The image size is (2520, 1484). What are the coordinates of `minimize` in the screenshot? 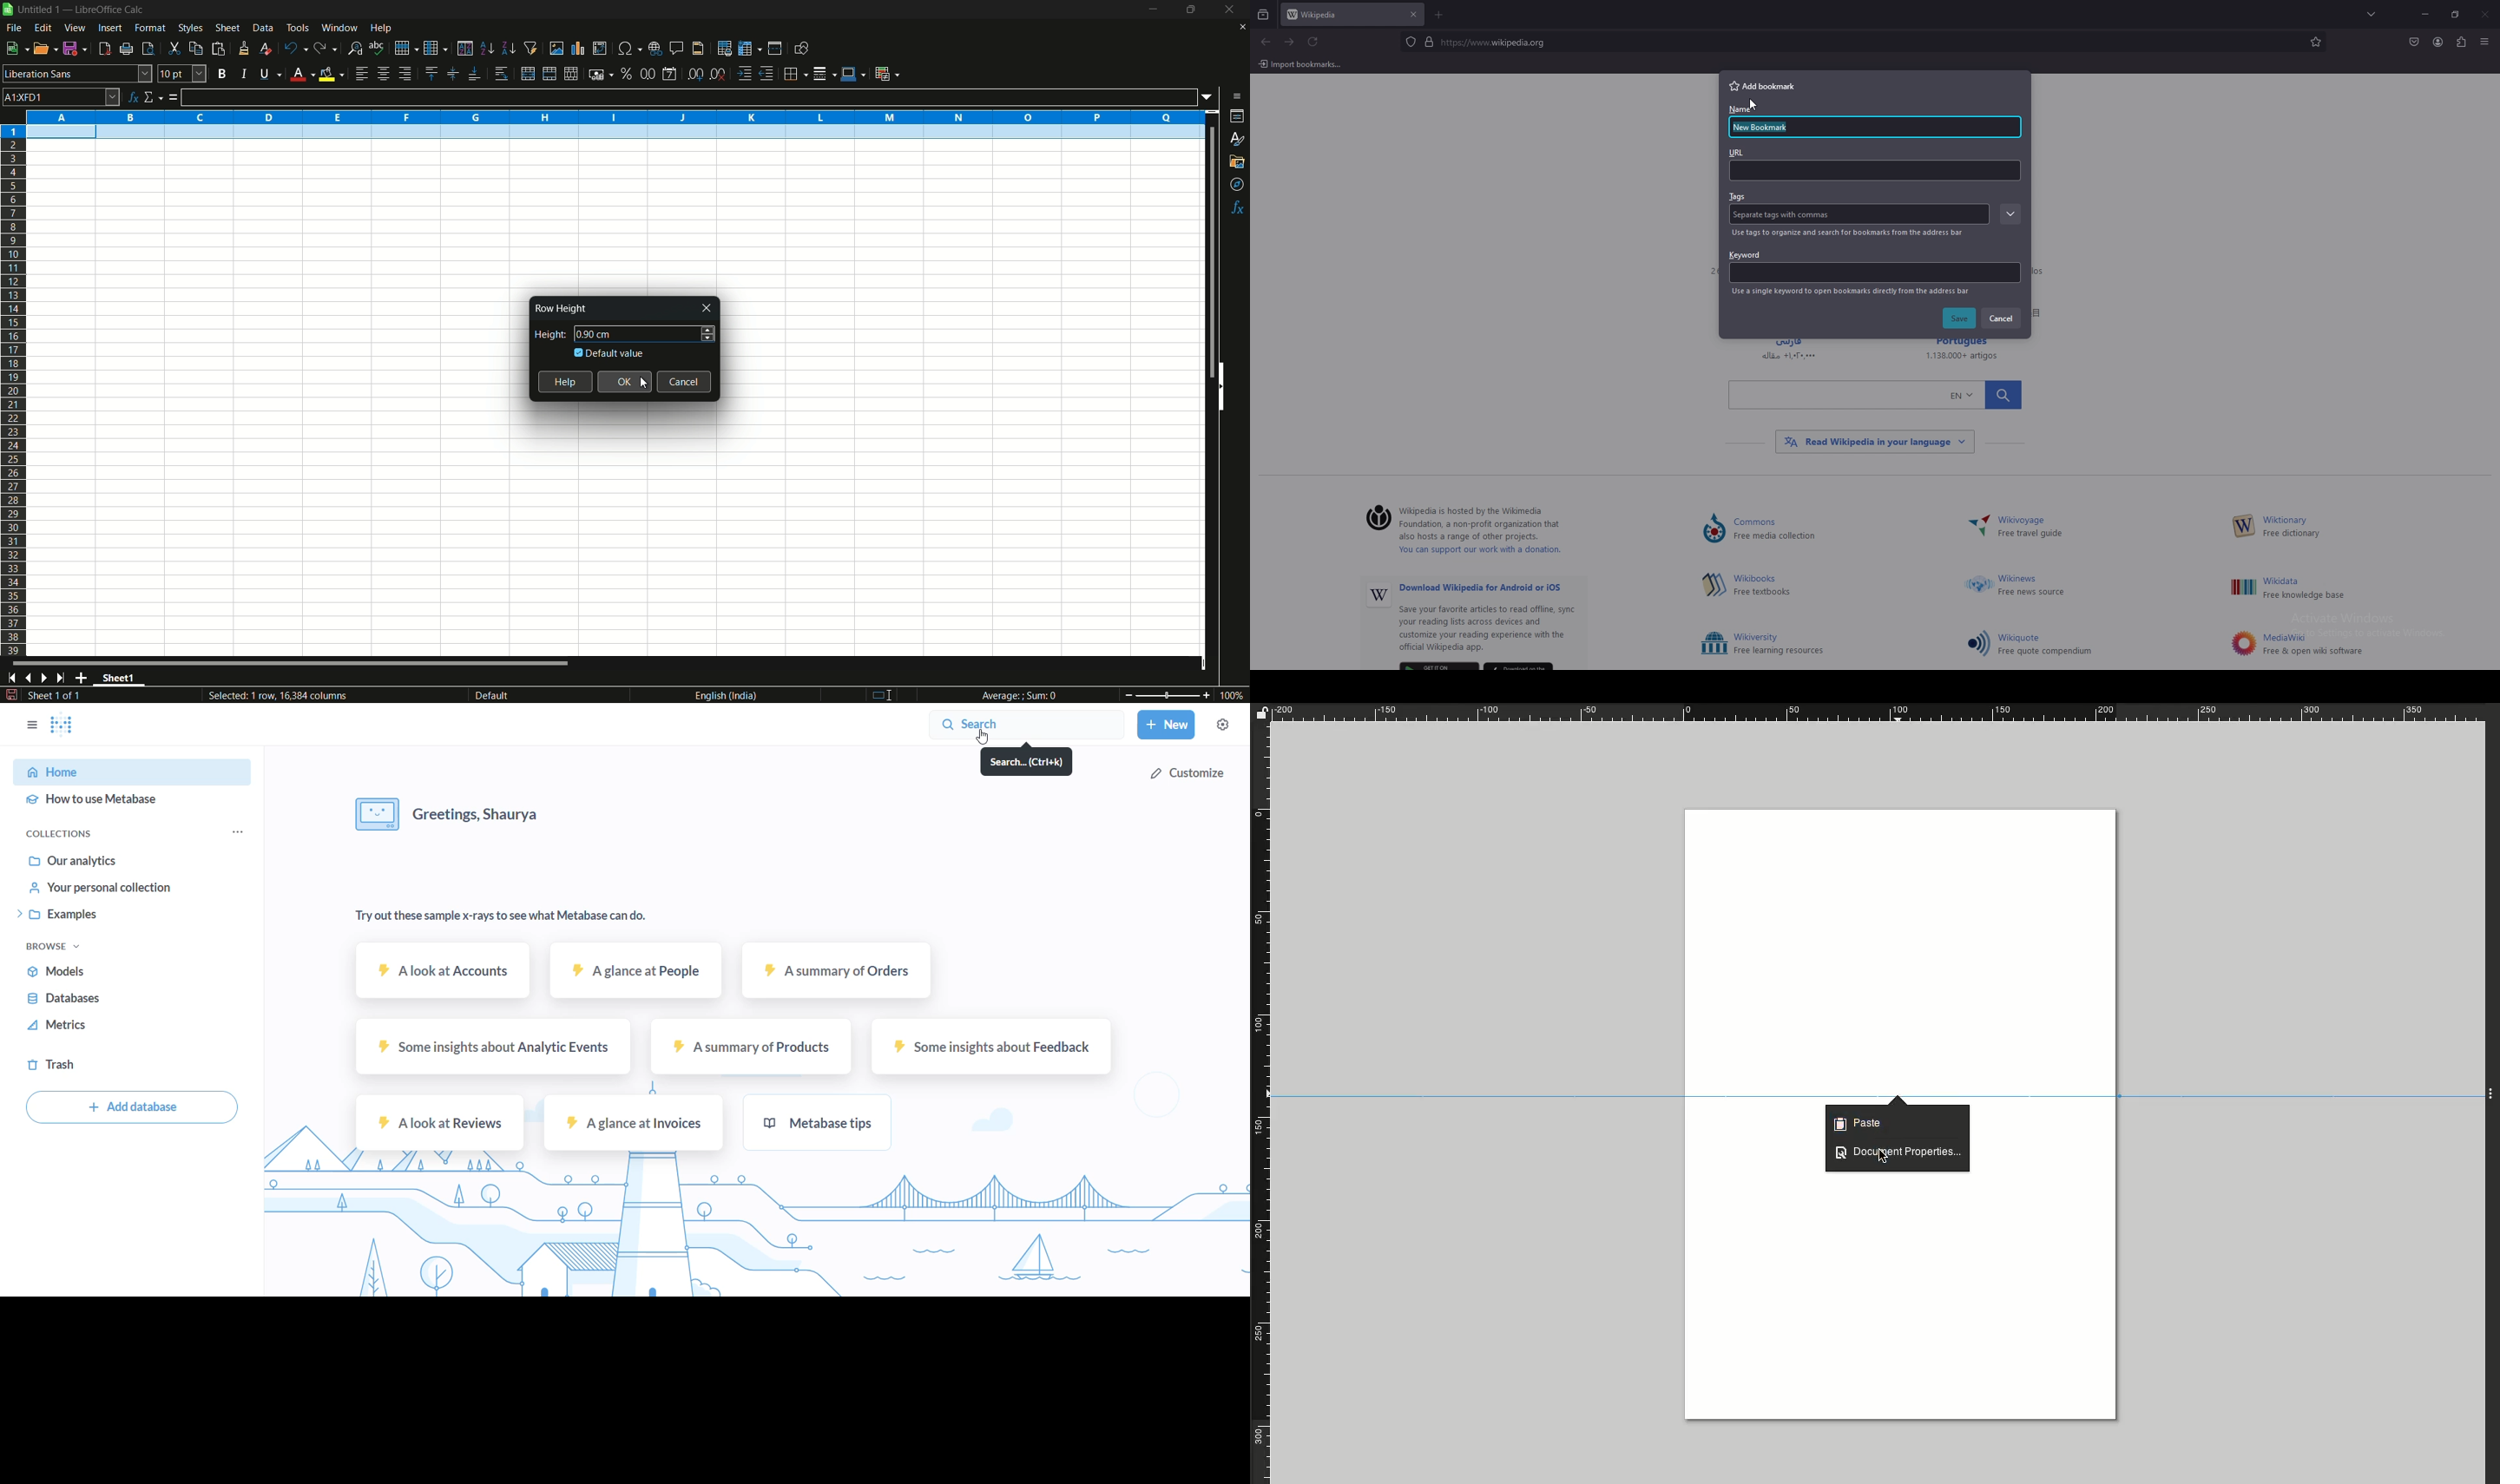 It's located at (1153, 10).